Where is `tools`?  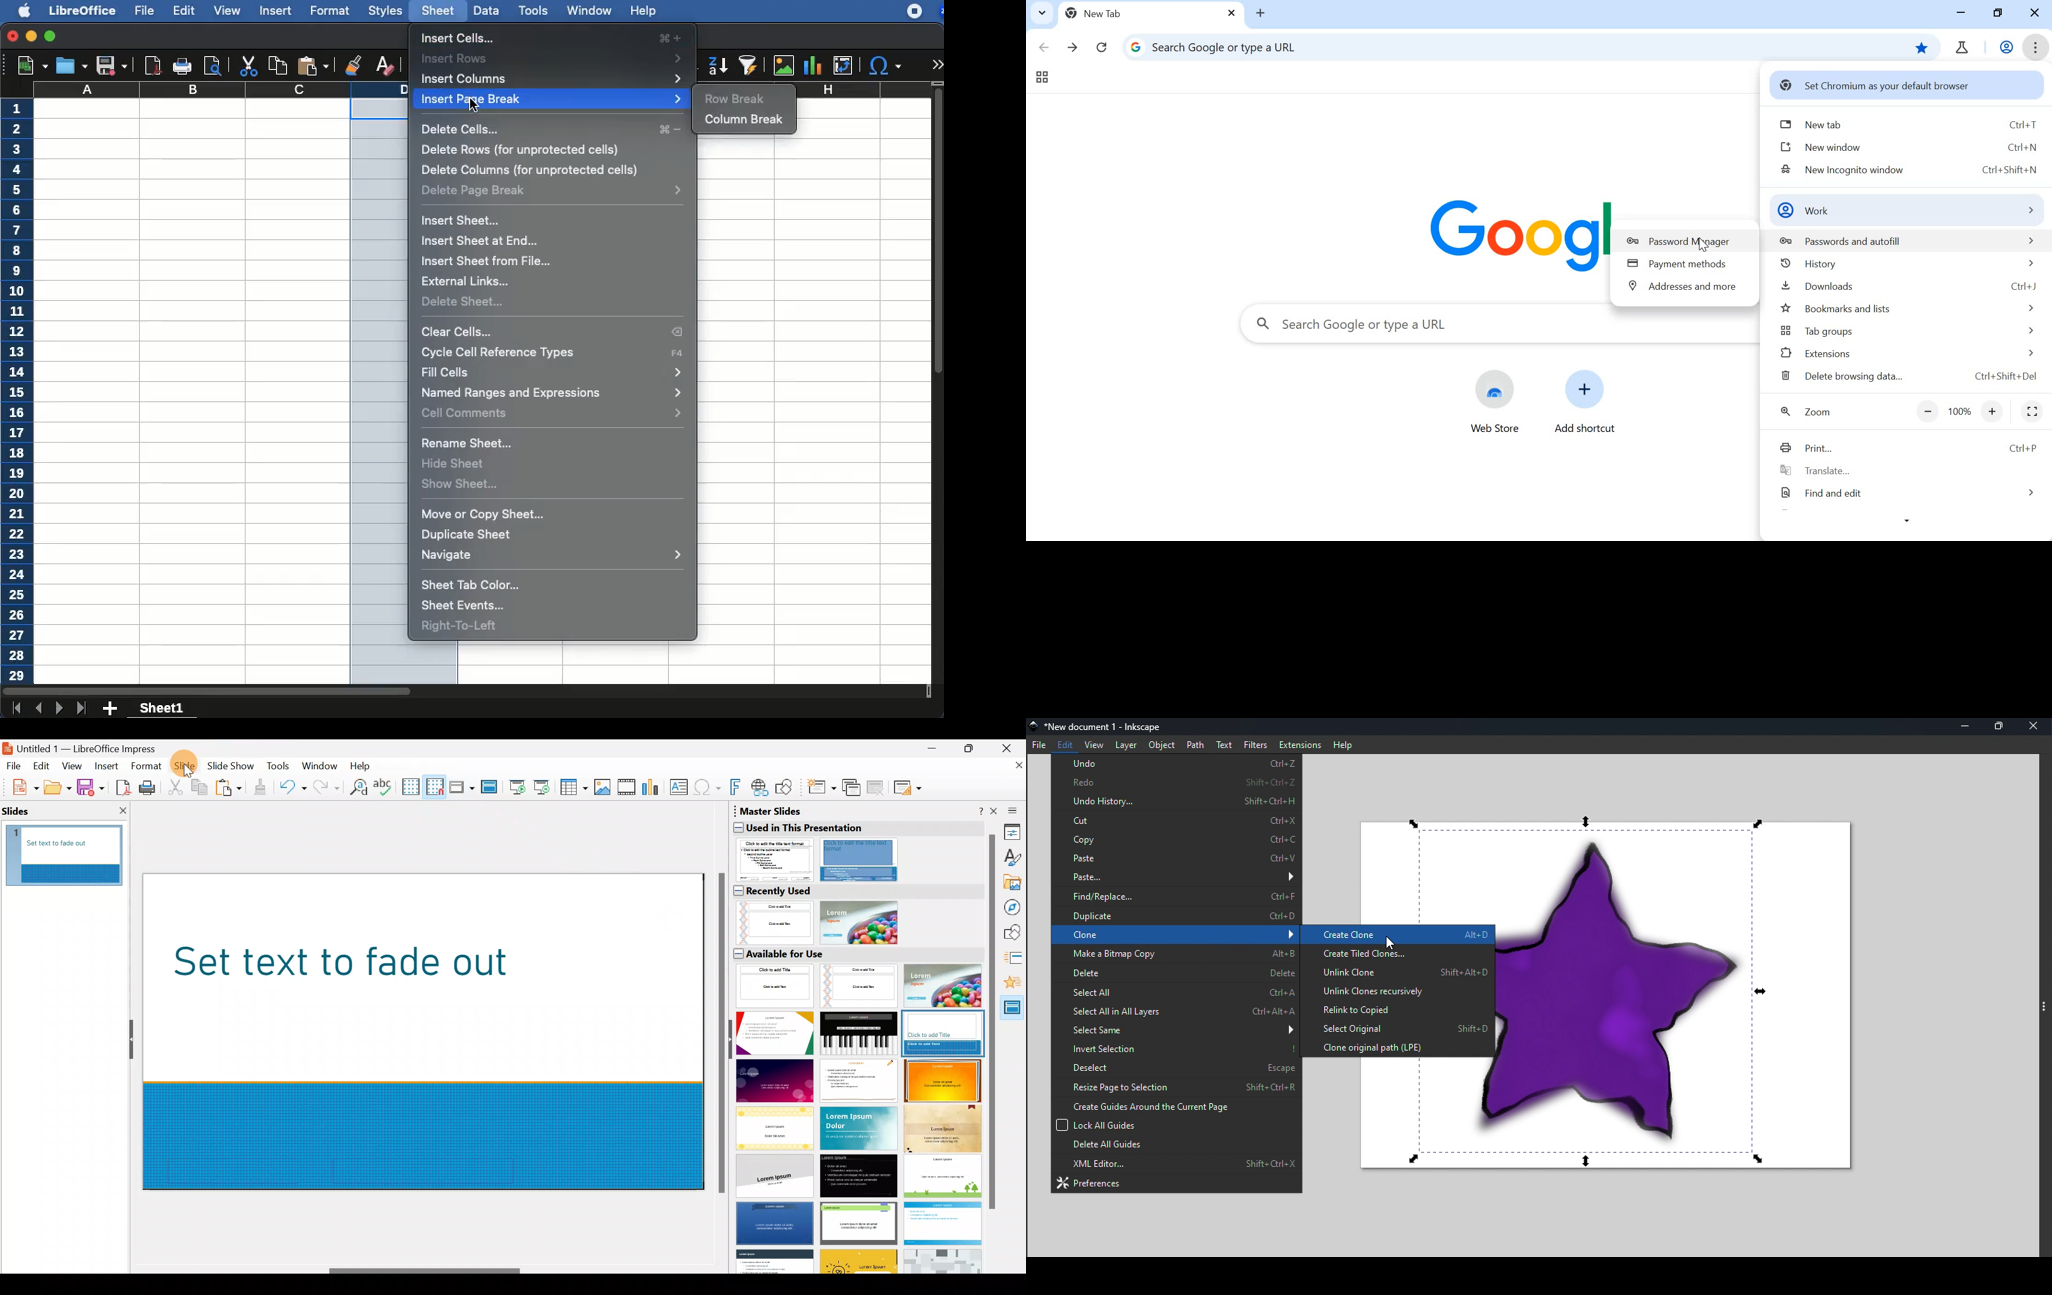
tools is located at coordinates (532, 9).